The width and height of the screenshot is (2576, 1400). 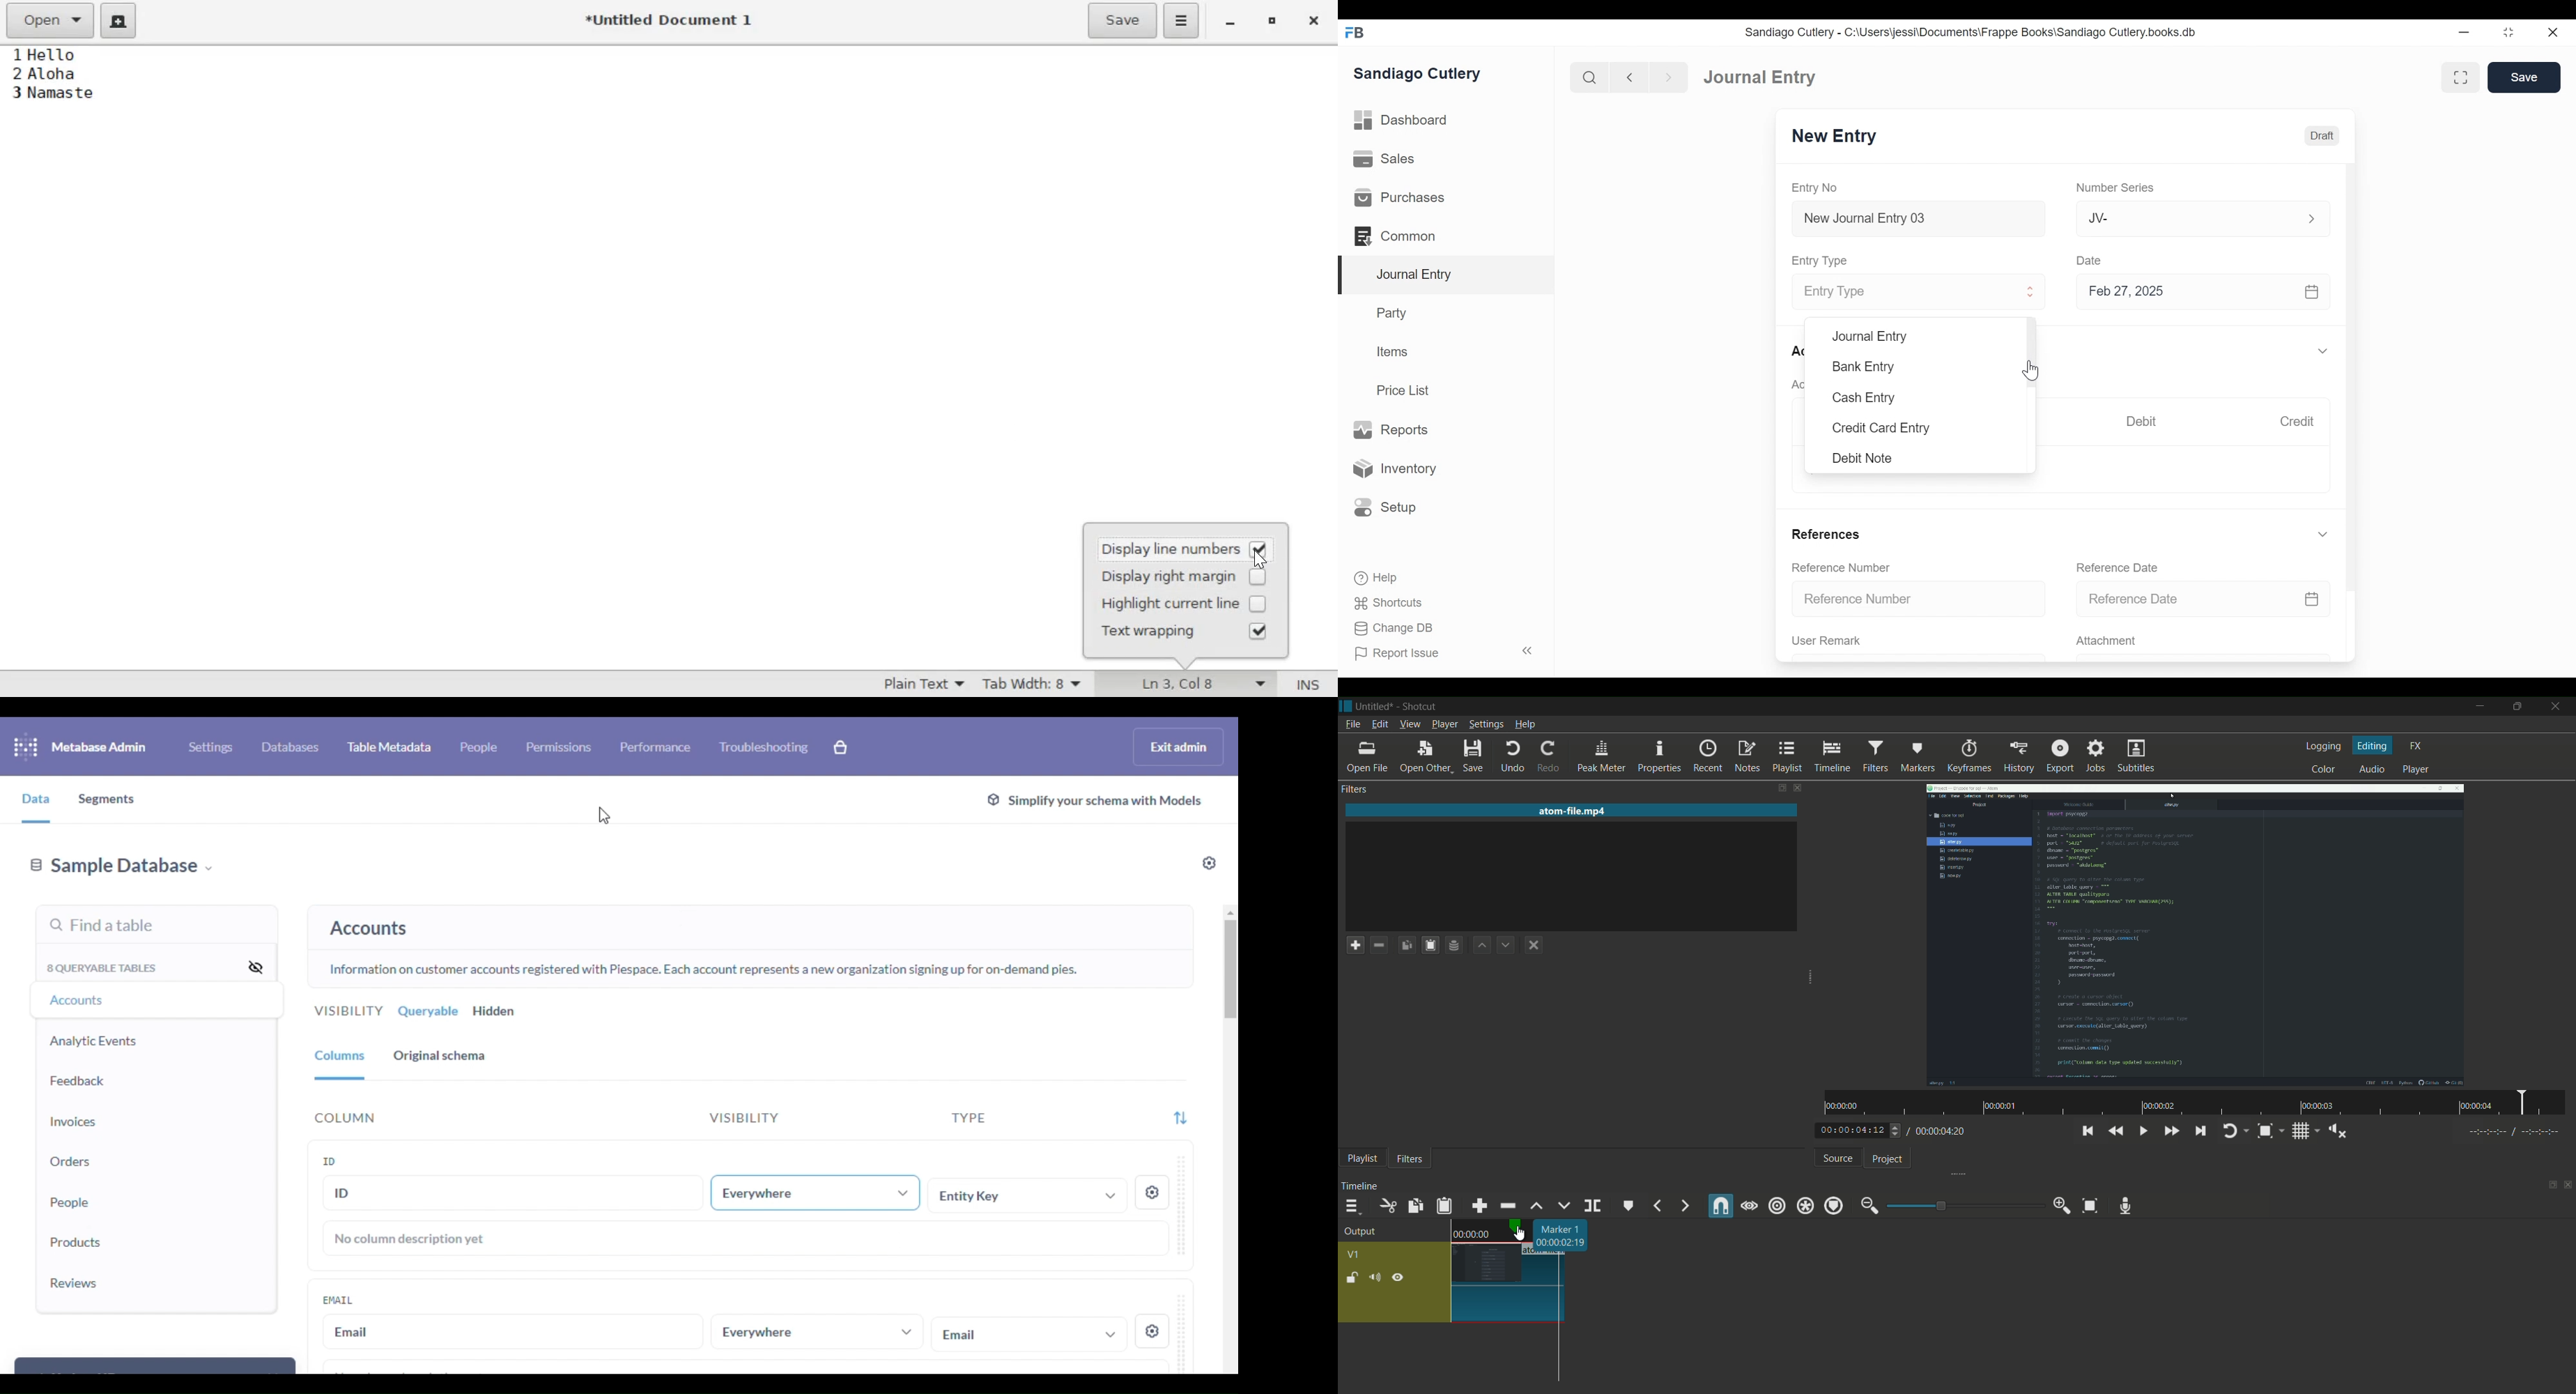 What do you see at coordinates (1354, 1255) in the screenshot?
I see `v1` at bounding box center [1354, 1255].